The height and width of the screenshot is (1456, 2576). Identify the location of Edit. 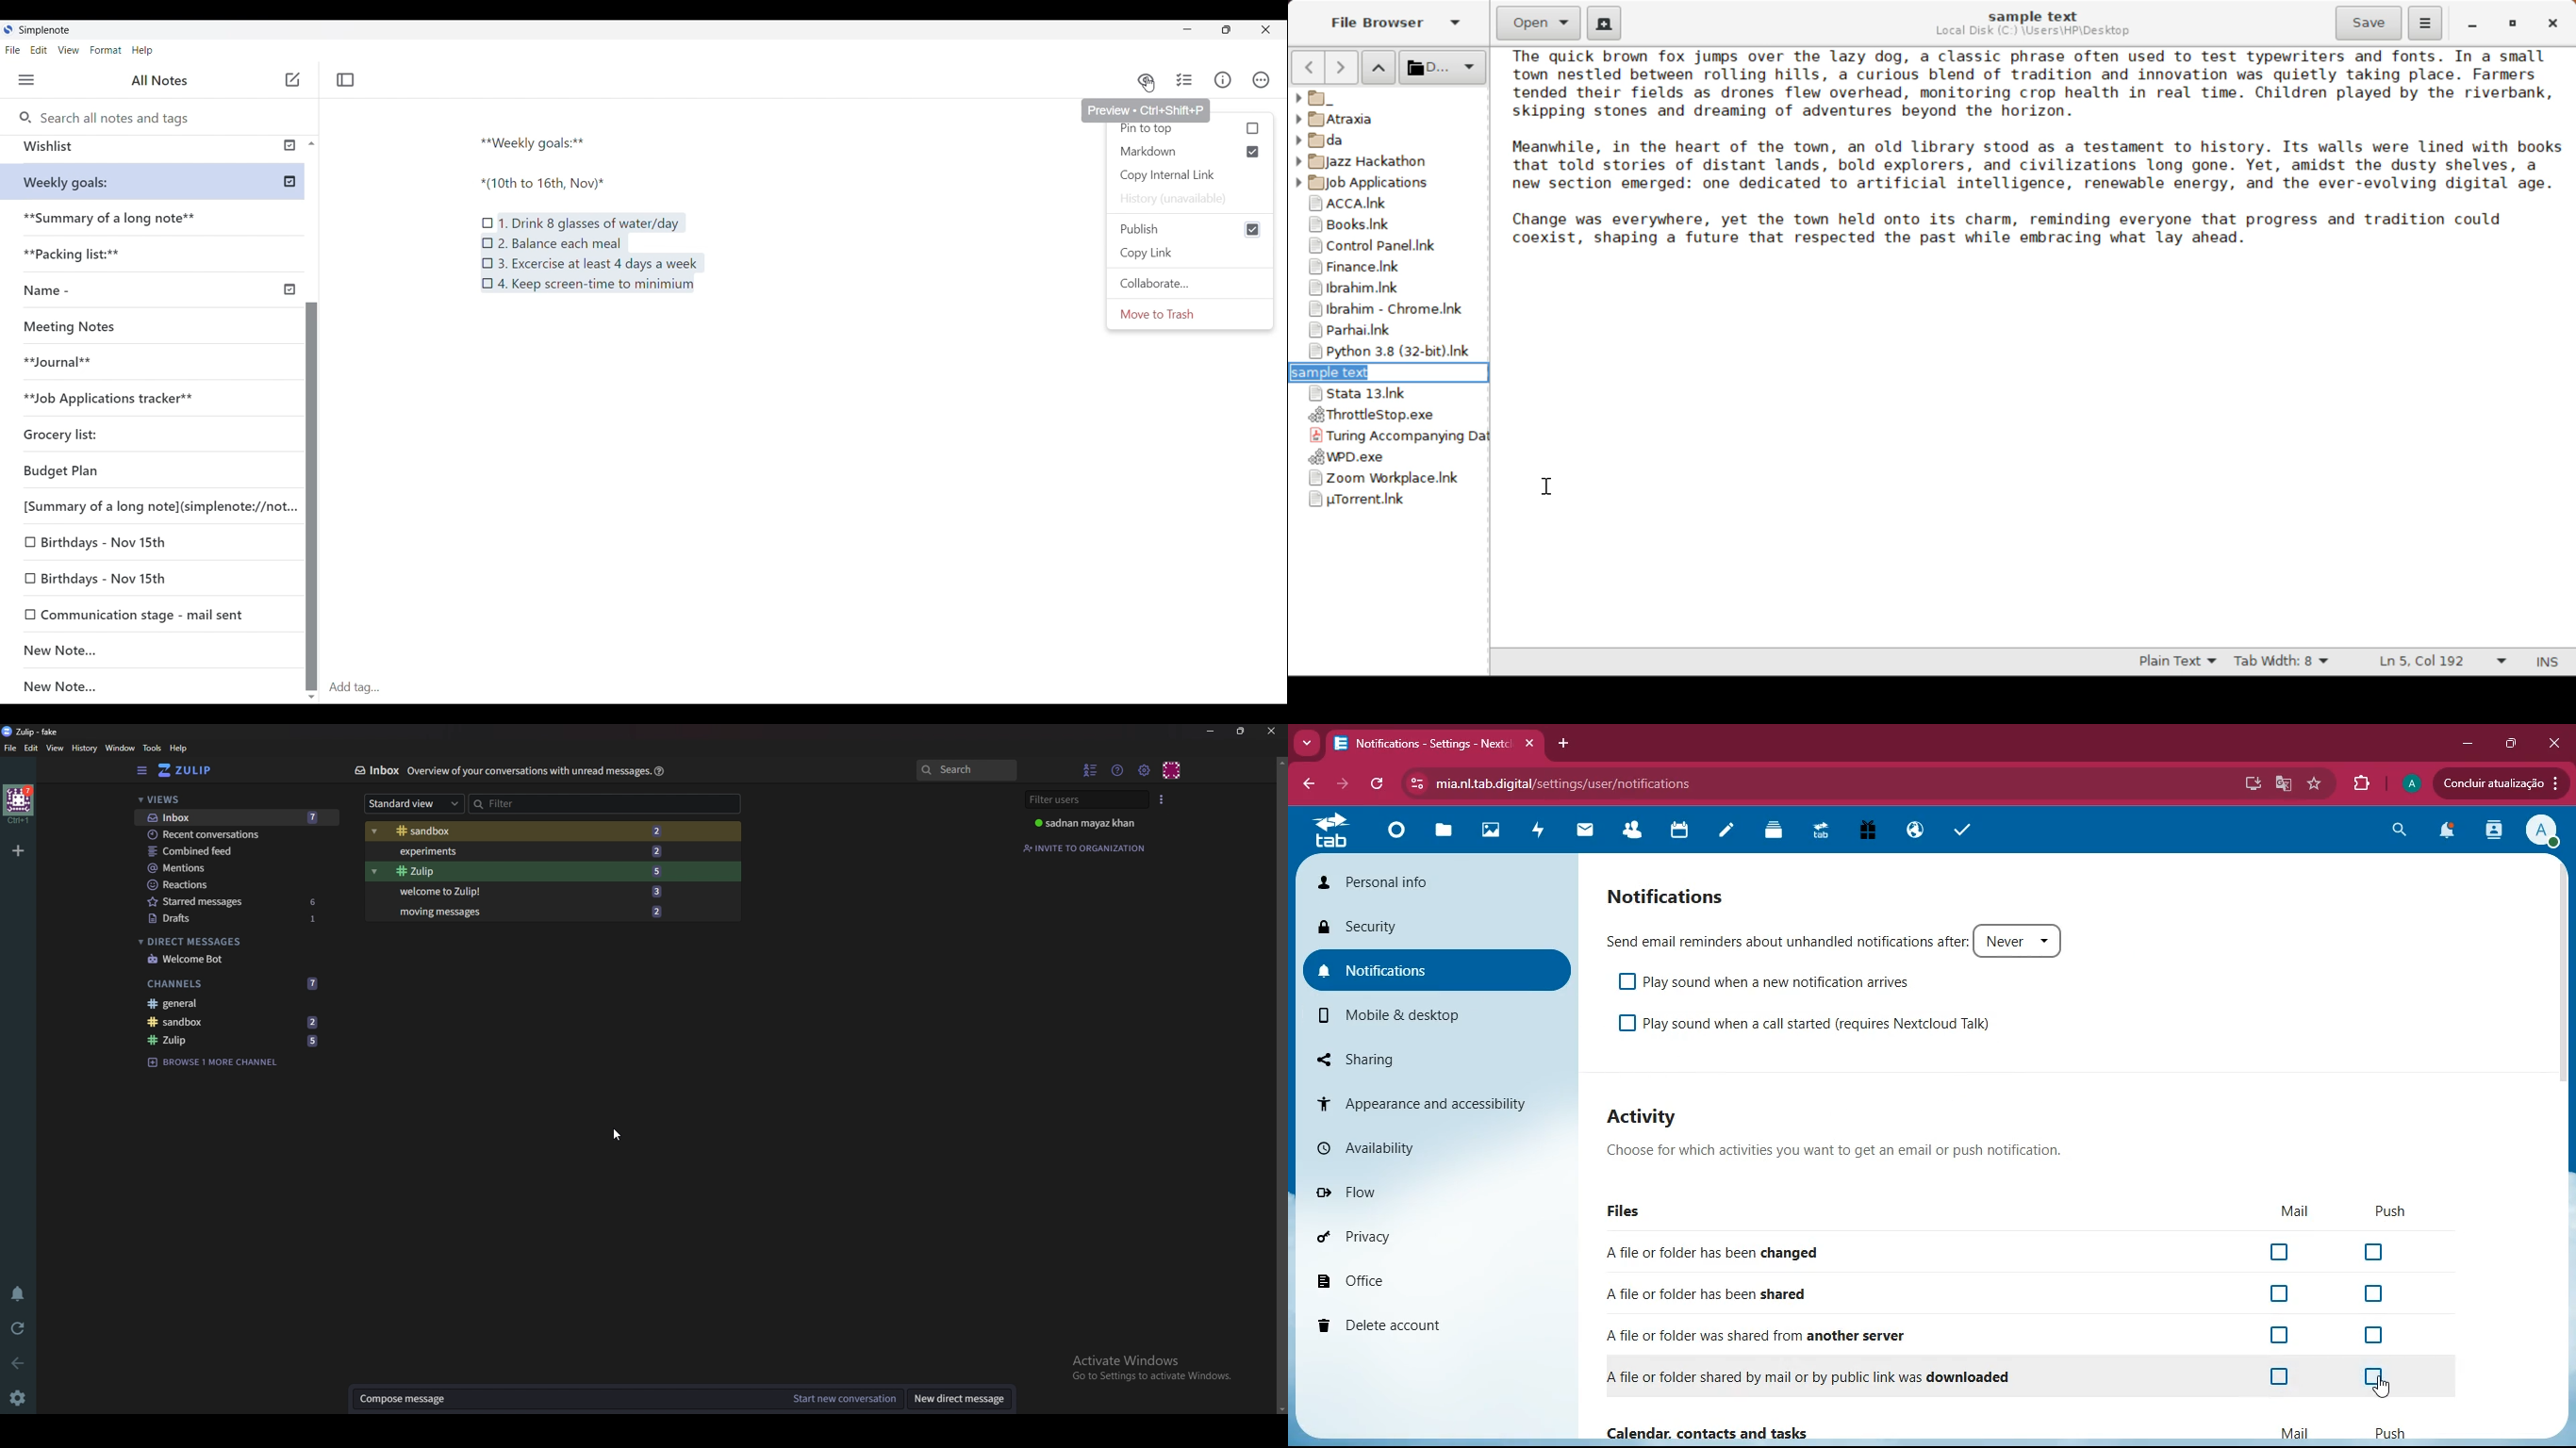
(32, 749).